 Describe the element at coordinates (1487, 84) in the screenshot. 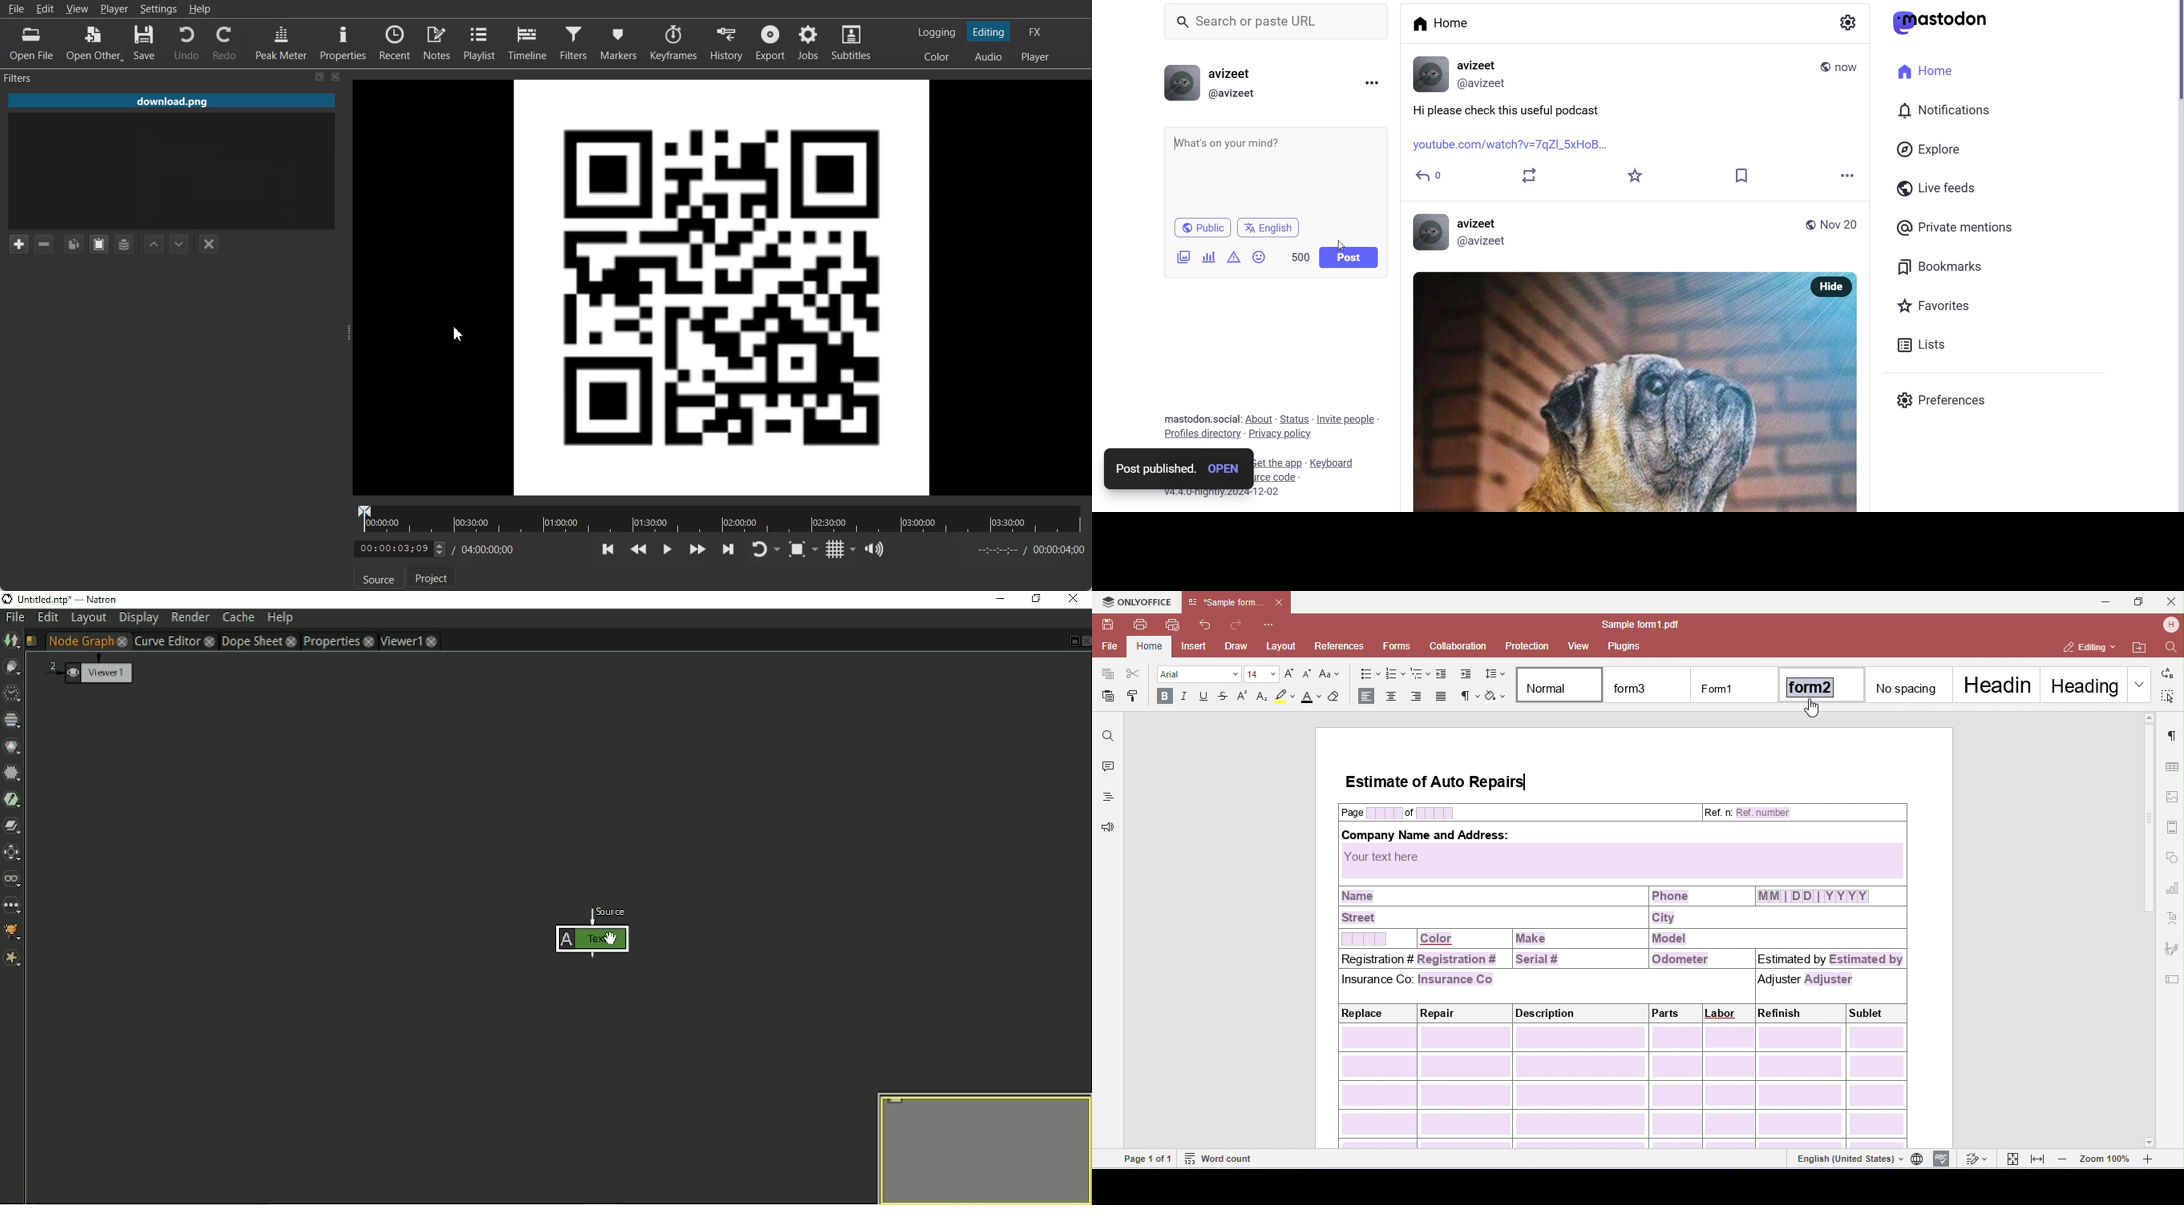

I see `@avizeet` at that location.